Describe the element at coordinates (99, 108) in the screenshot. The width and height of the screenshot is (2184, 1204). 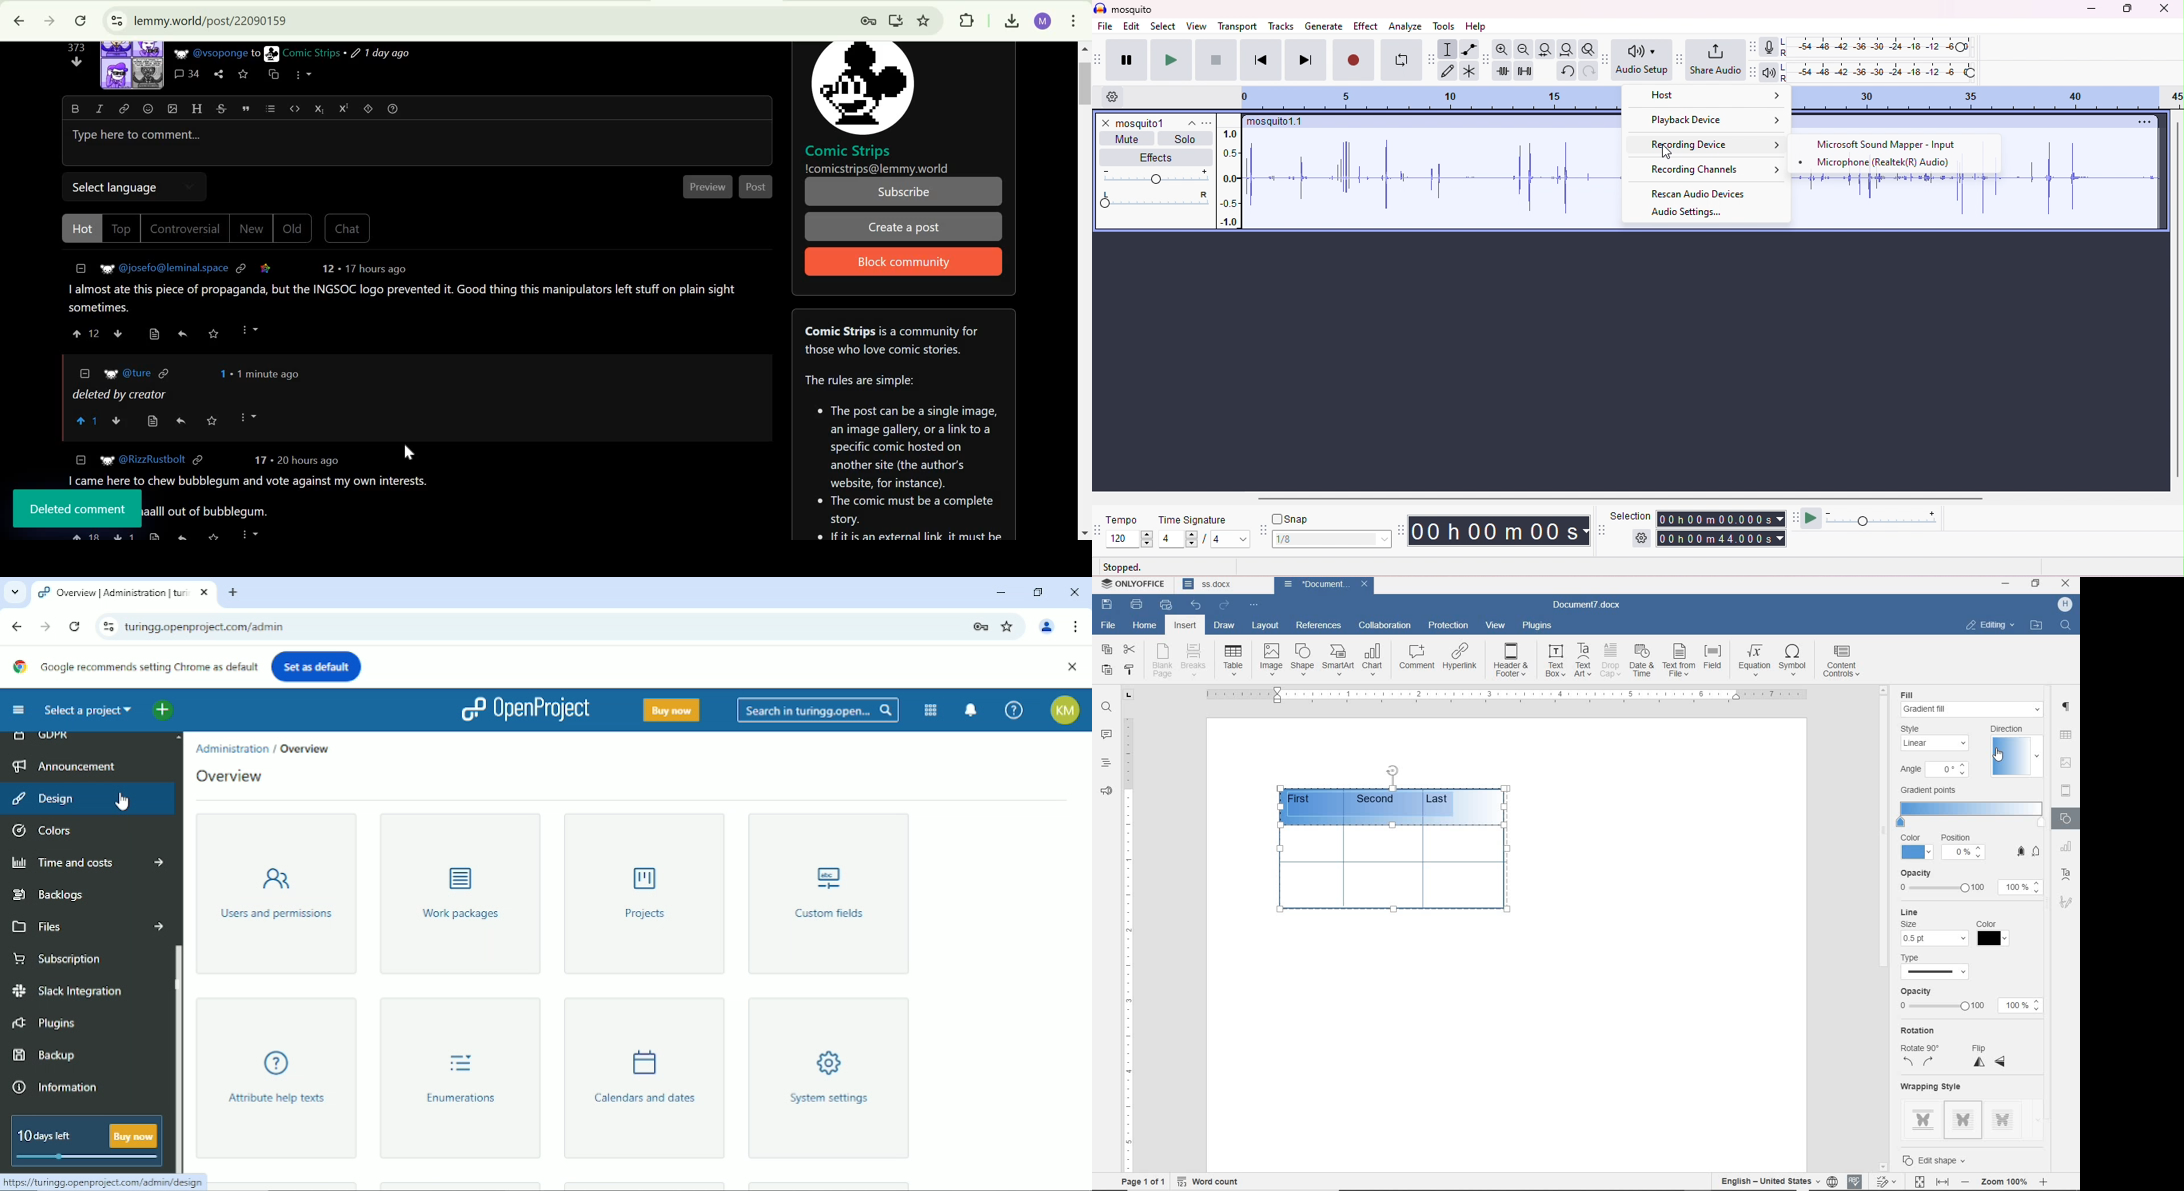
I see `italic` at that location.